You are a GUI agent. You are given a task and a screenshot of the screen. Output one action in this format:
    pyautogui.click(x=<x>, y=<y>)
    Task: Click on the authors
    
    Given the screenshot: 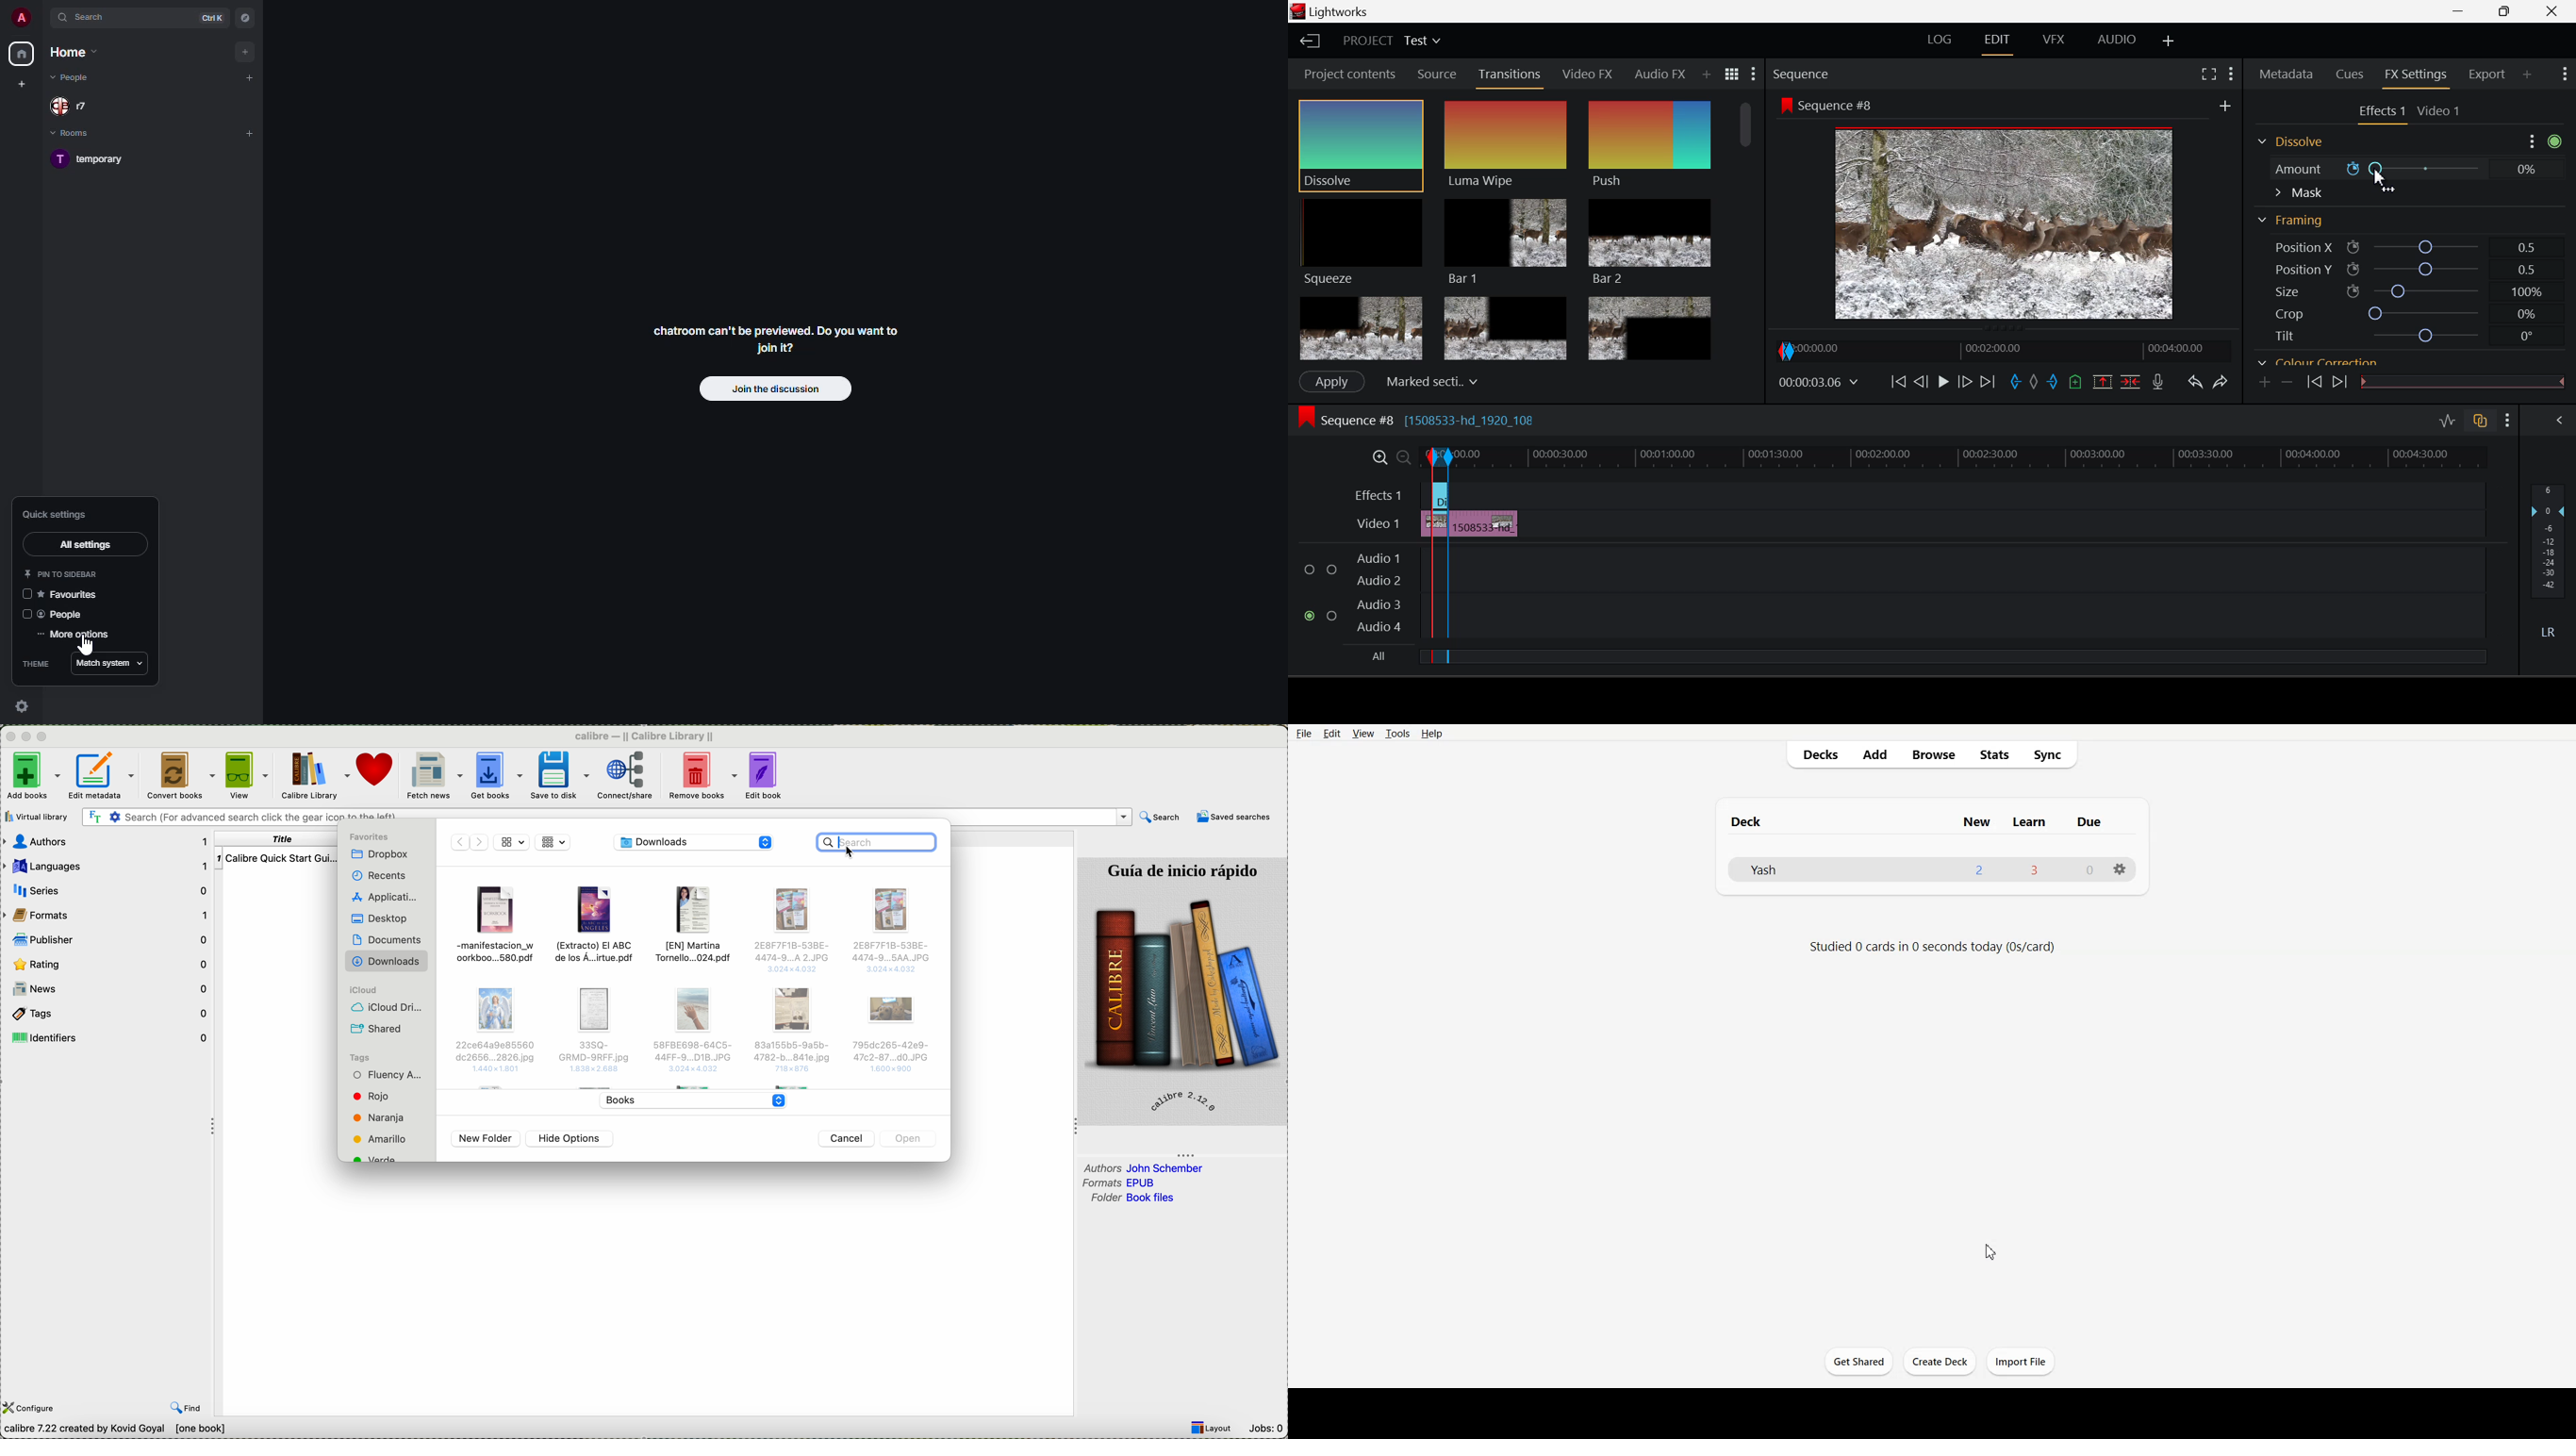 What is the action you would take?
    pyautogui.click(x=108, y=842)
    